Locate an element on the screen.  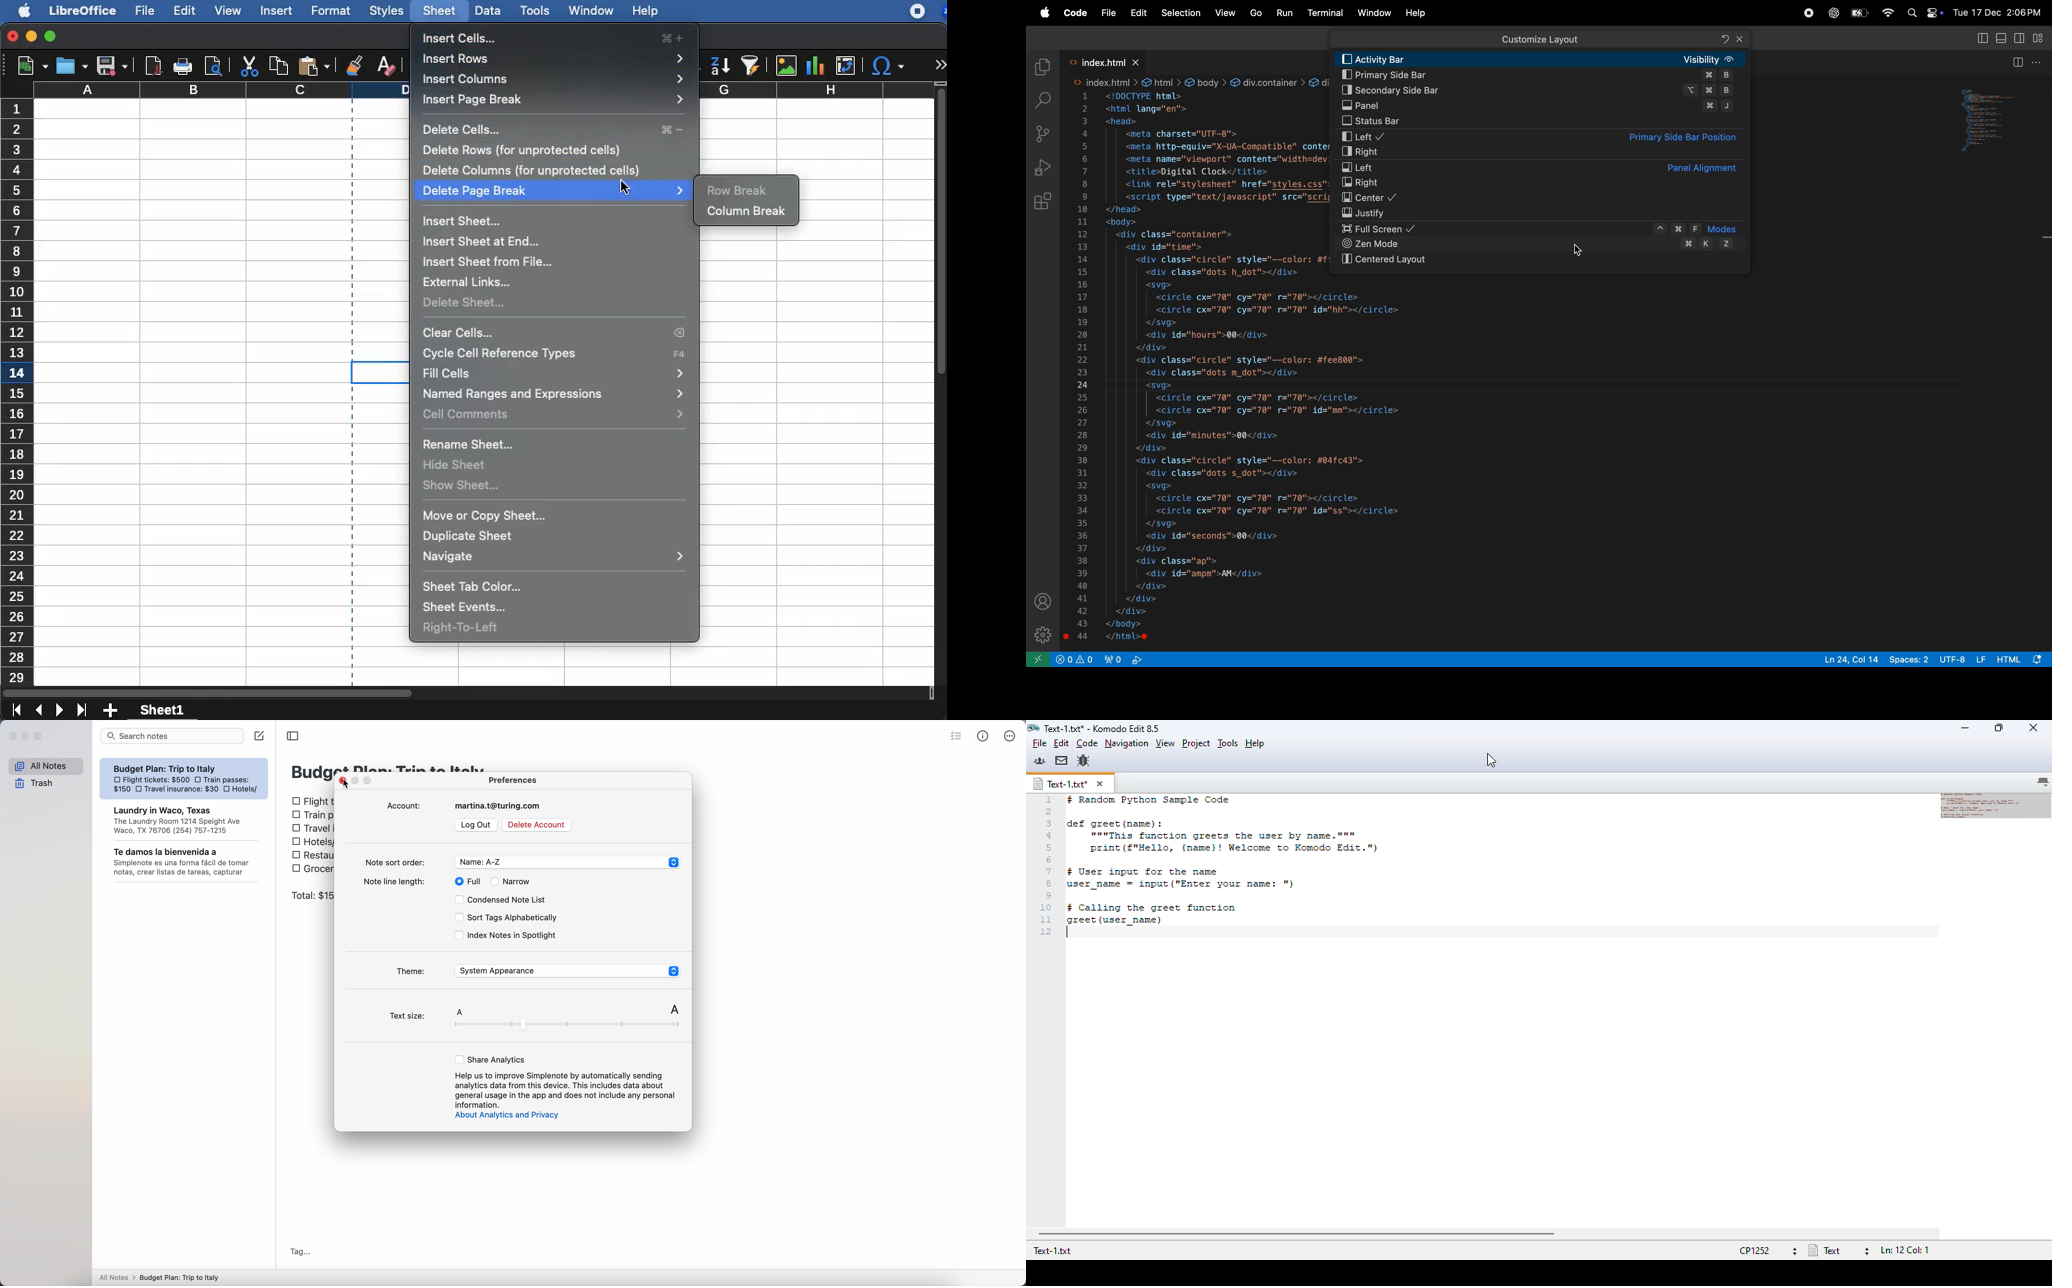
add is located at coordinates (113, 711).